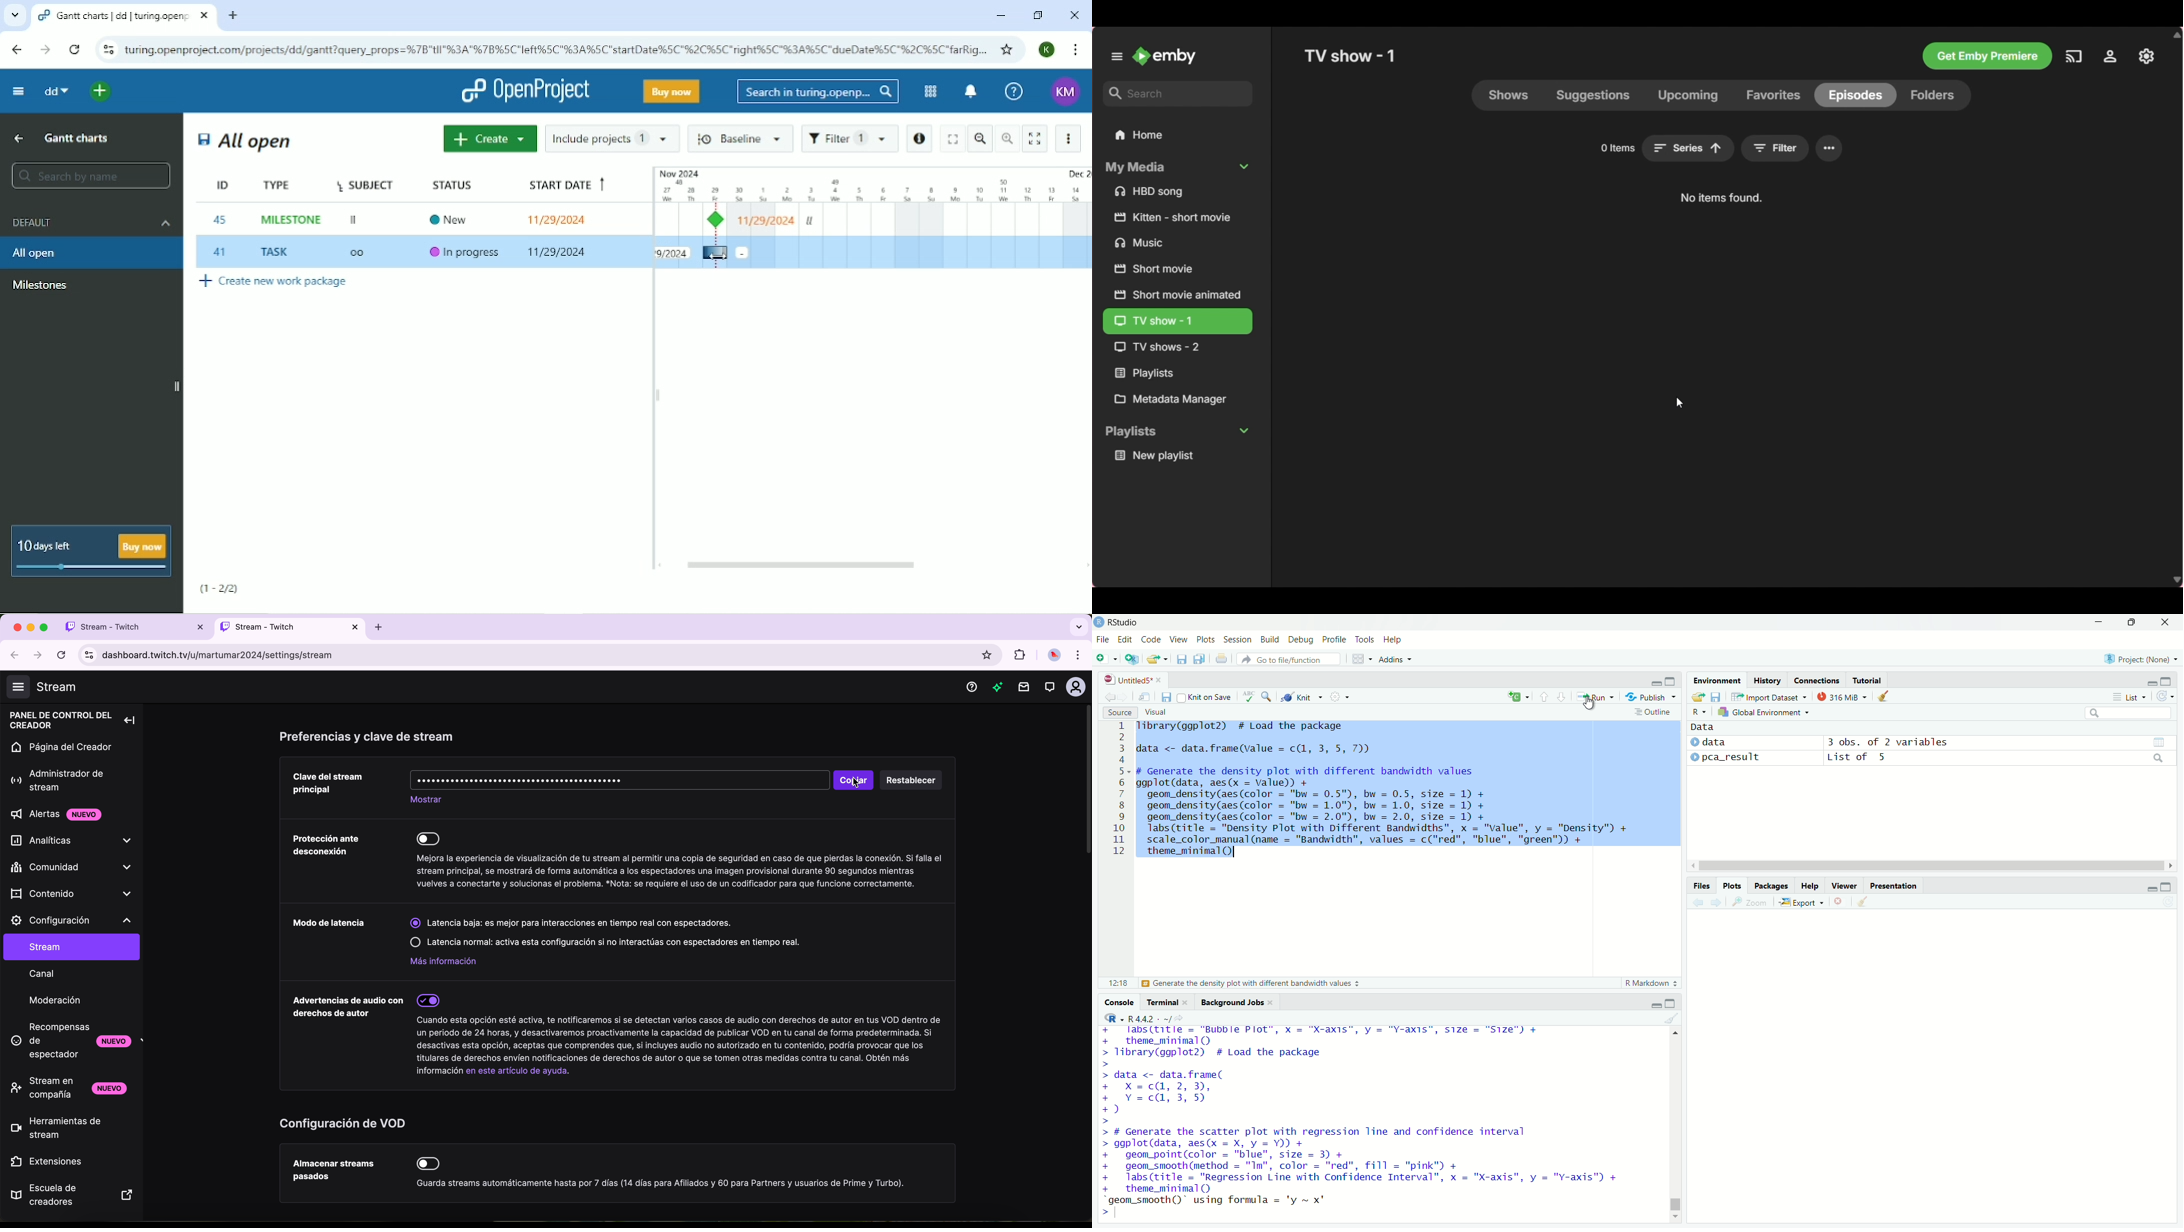  What do you see at coordinates (1845, 885) in the screenshot?
I see `Viewer` at bounding box center [1845, 885].